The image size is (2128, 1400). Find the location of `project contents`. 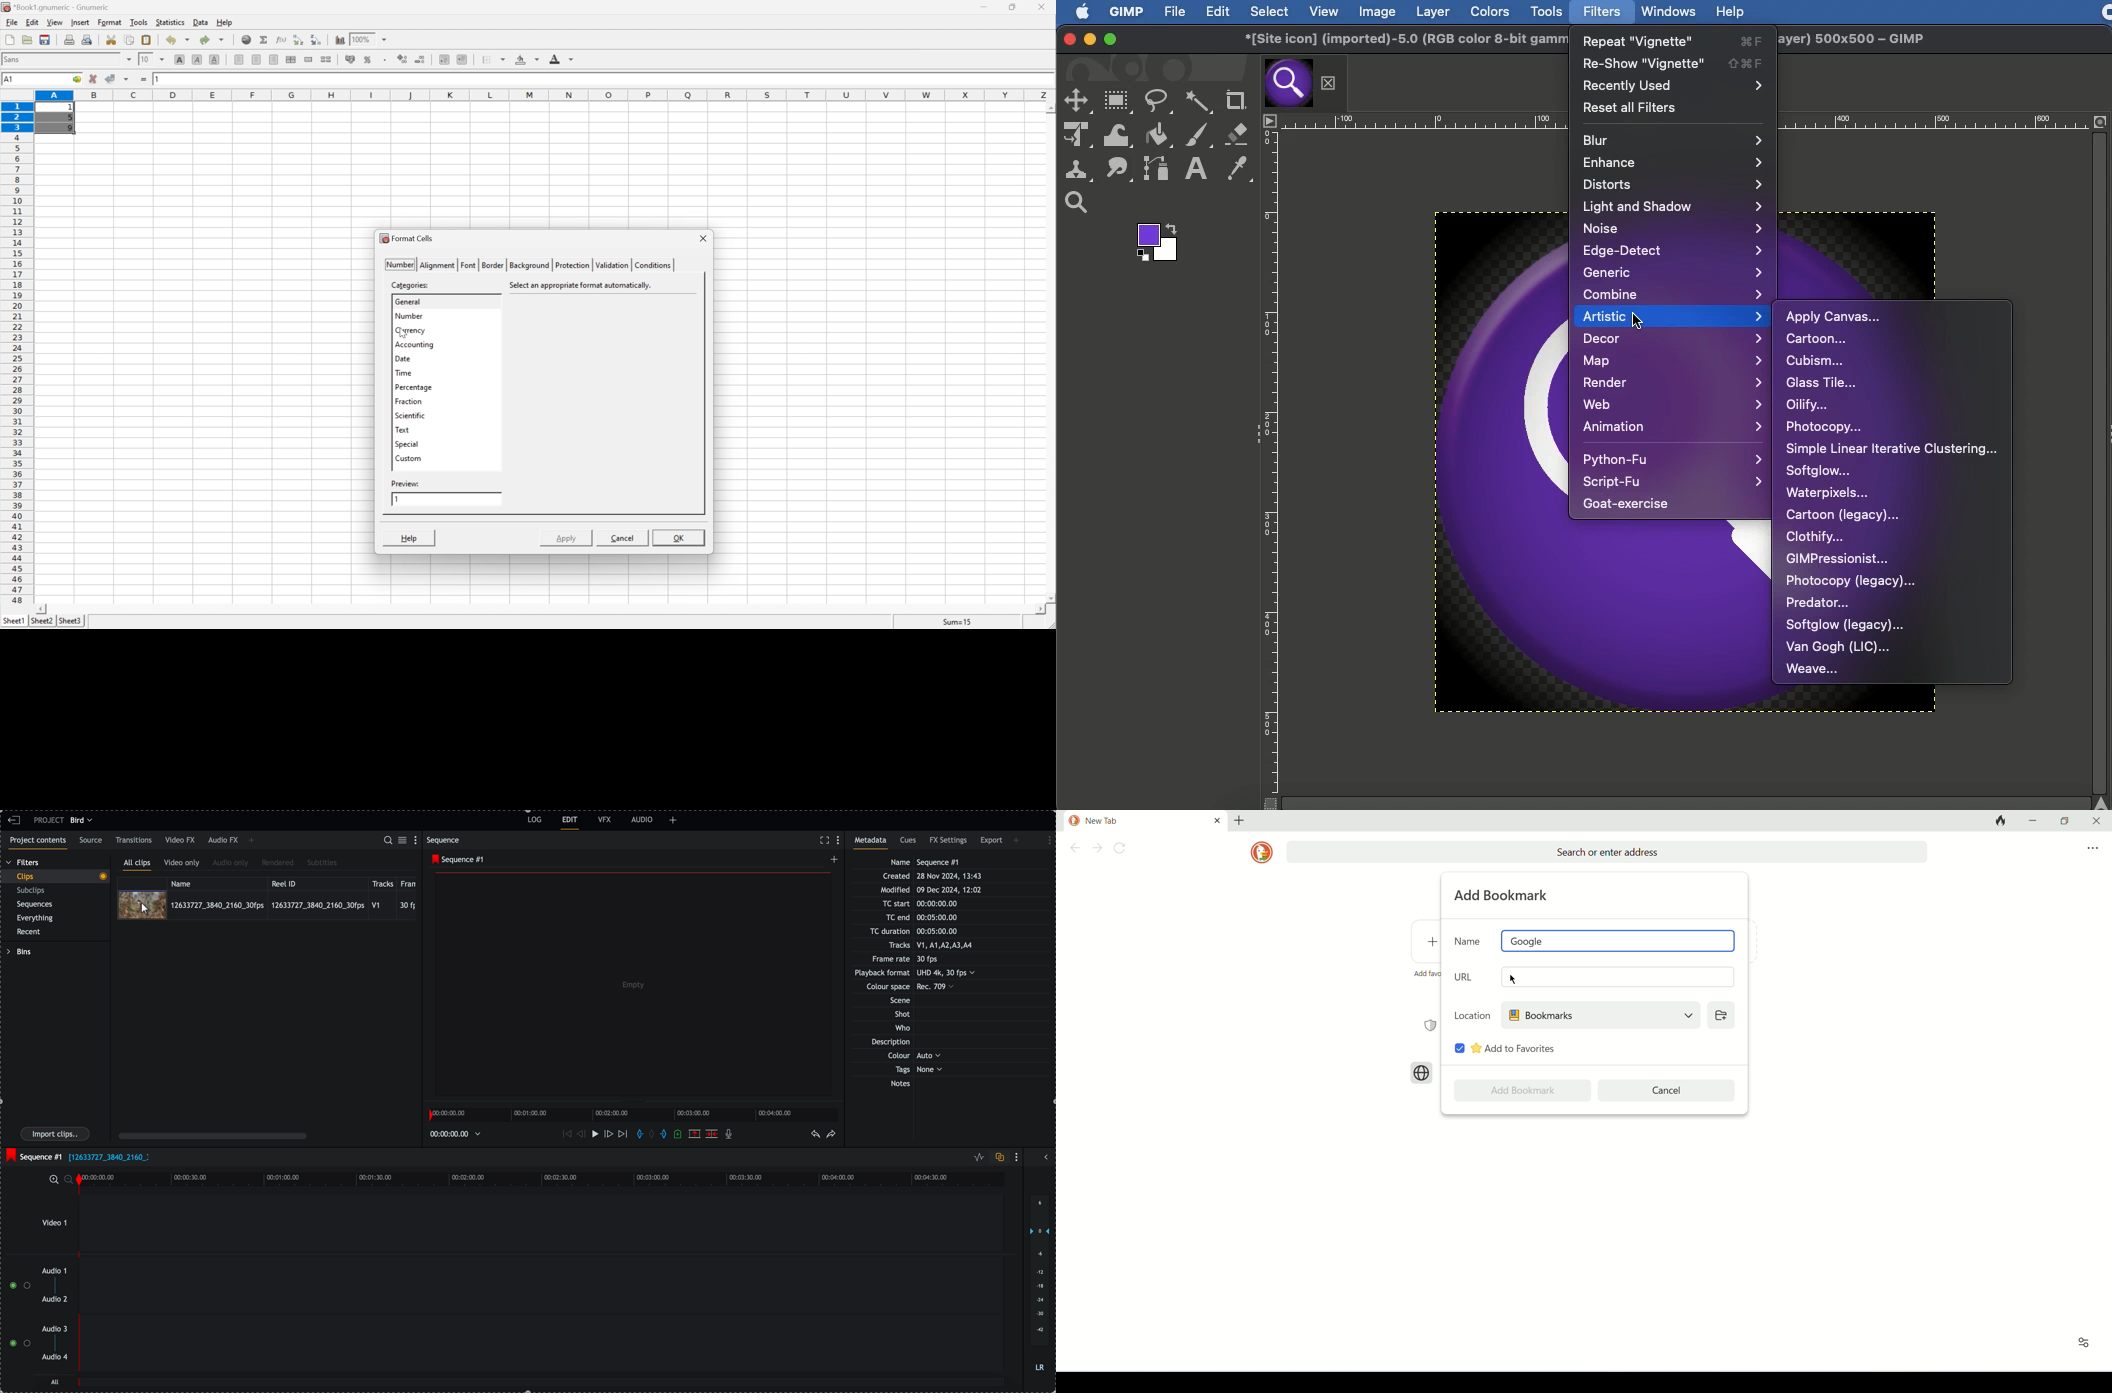

project contents is located at coordinates (36, 843).